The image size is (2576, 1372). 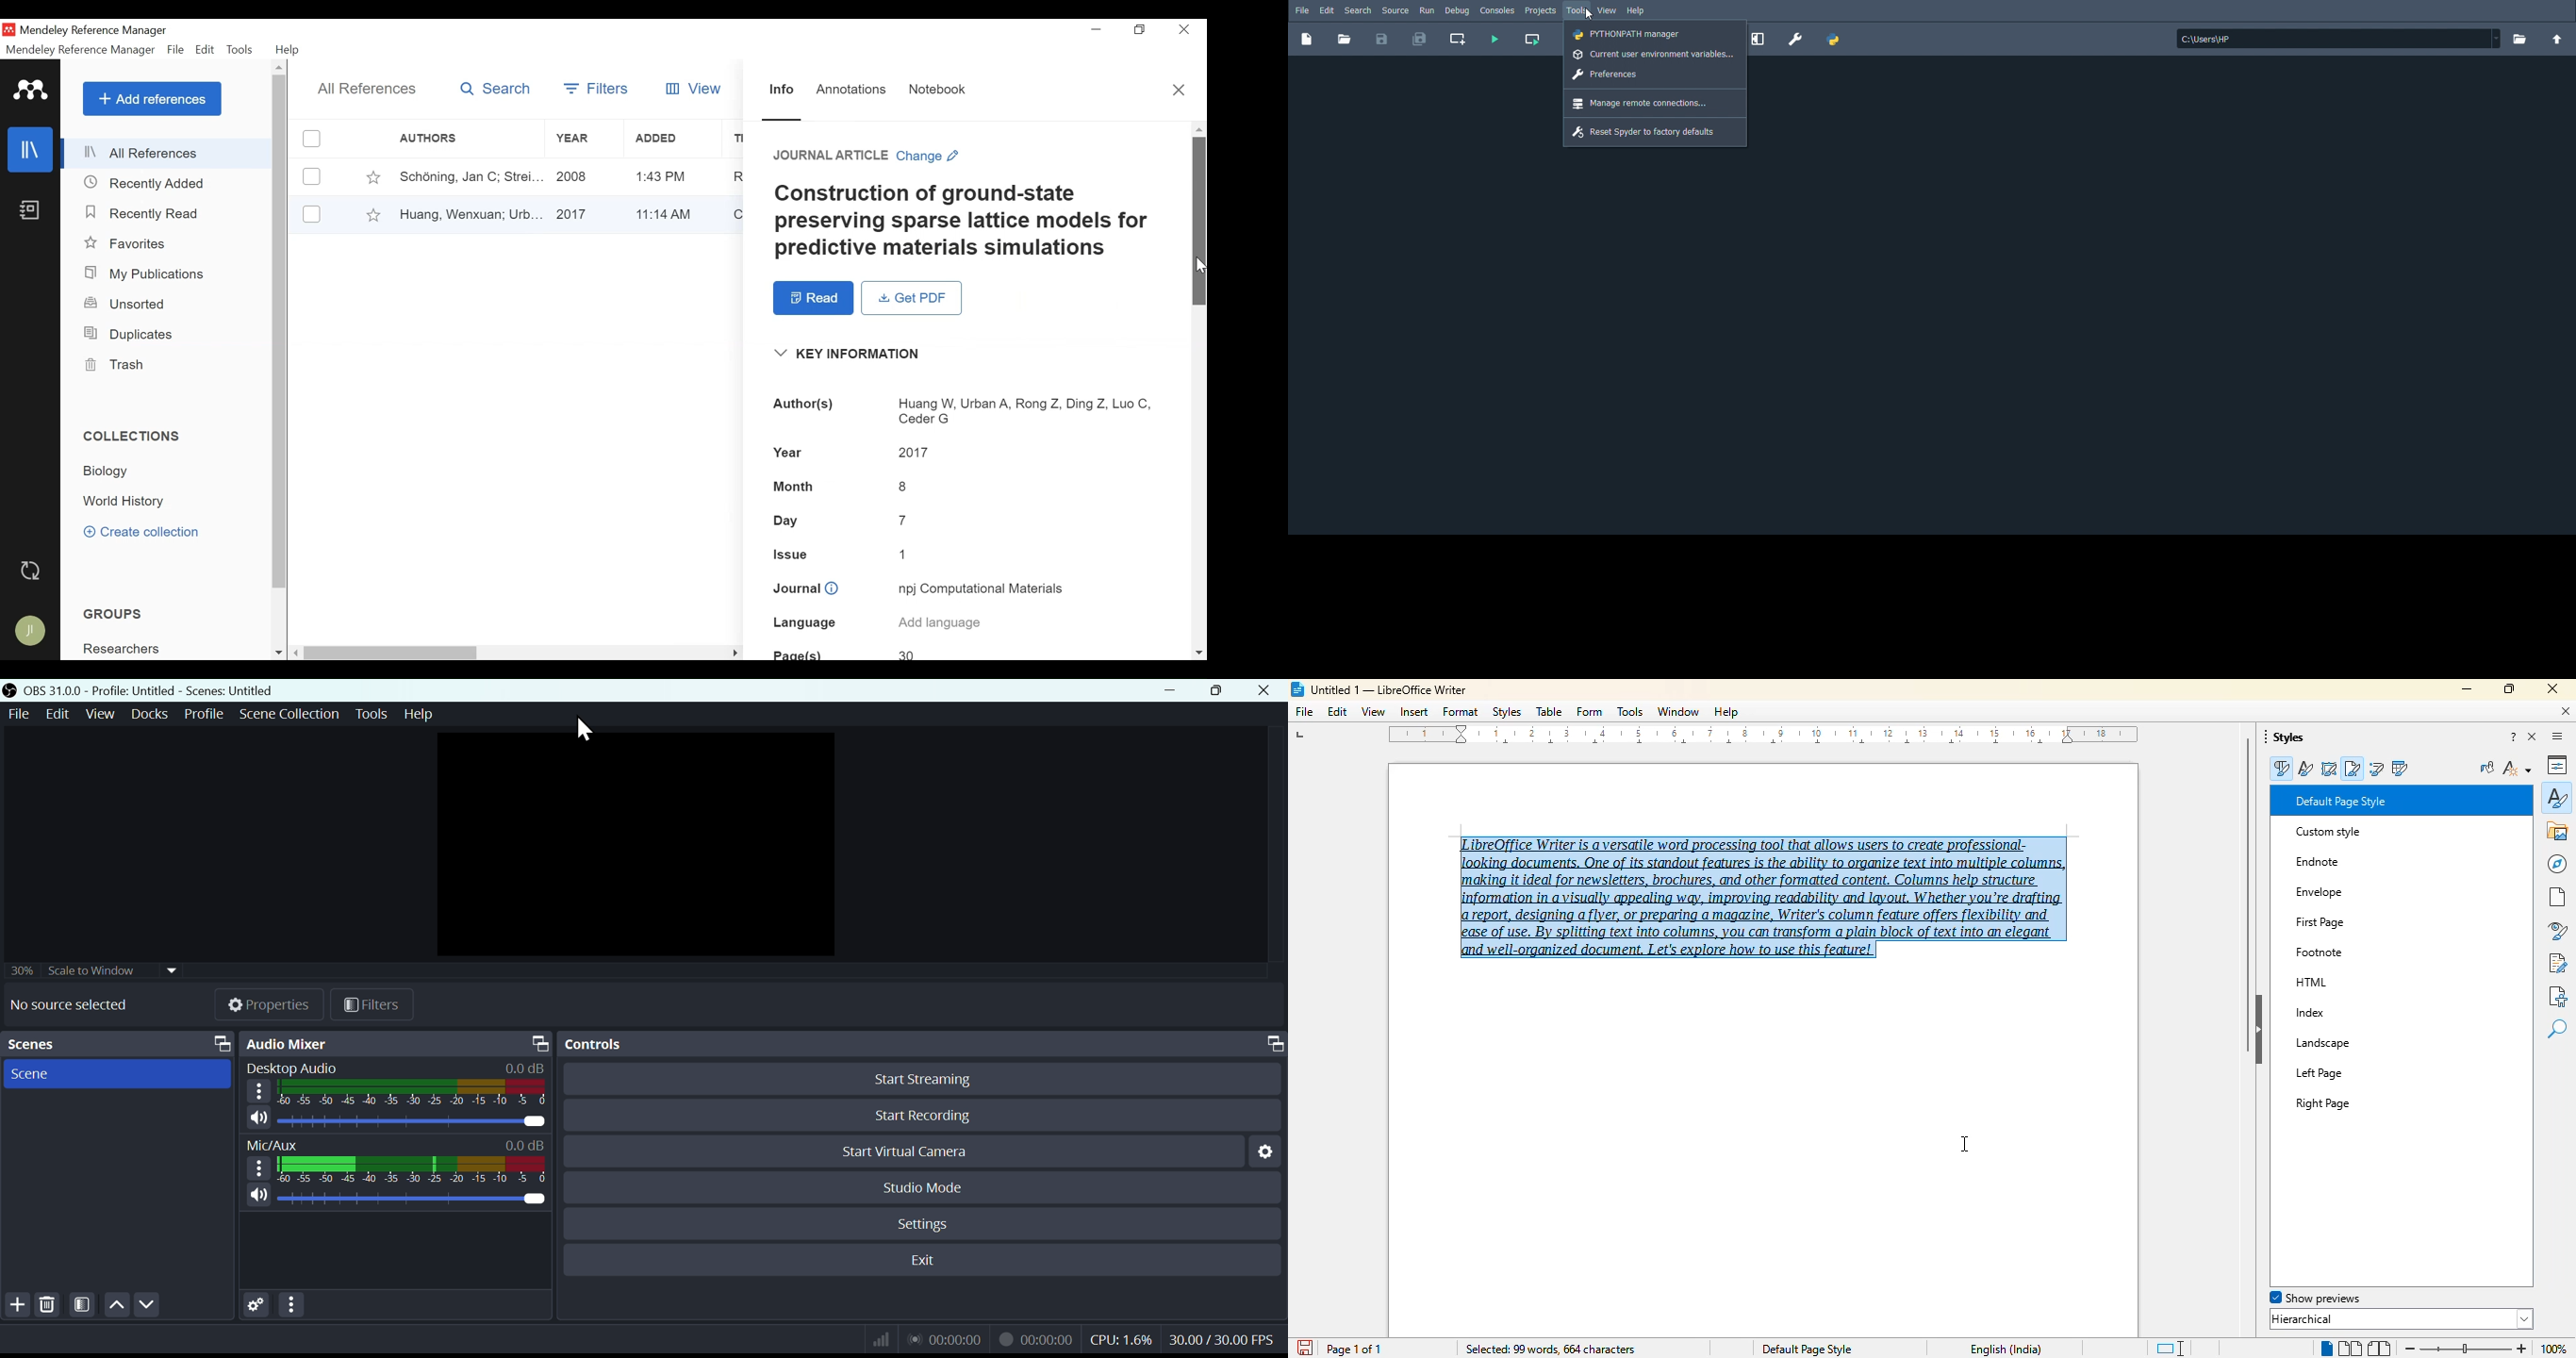 What do you see at coordinates (1395, 11) in the screenshot?
I see `Source` at bounding box center [1395, 11].